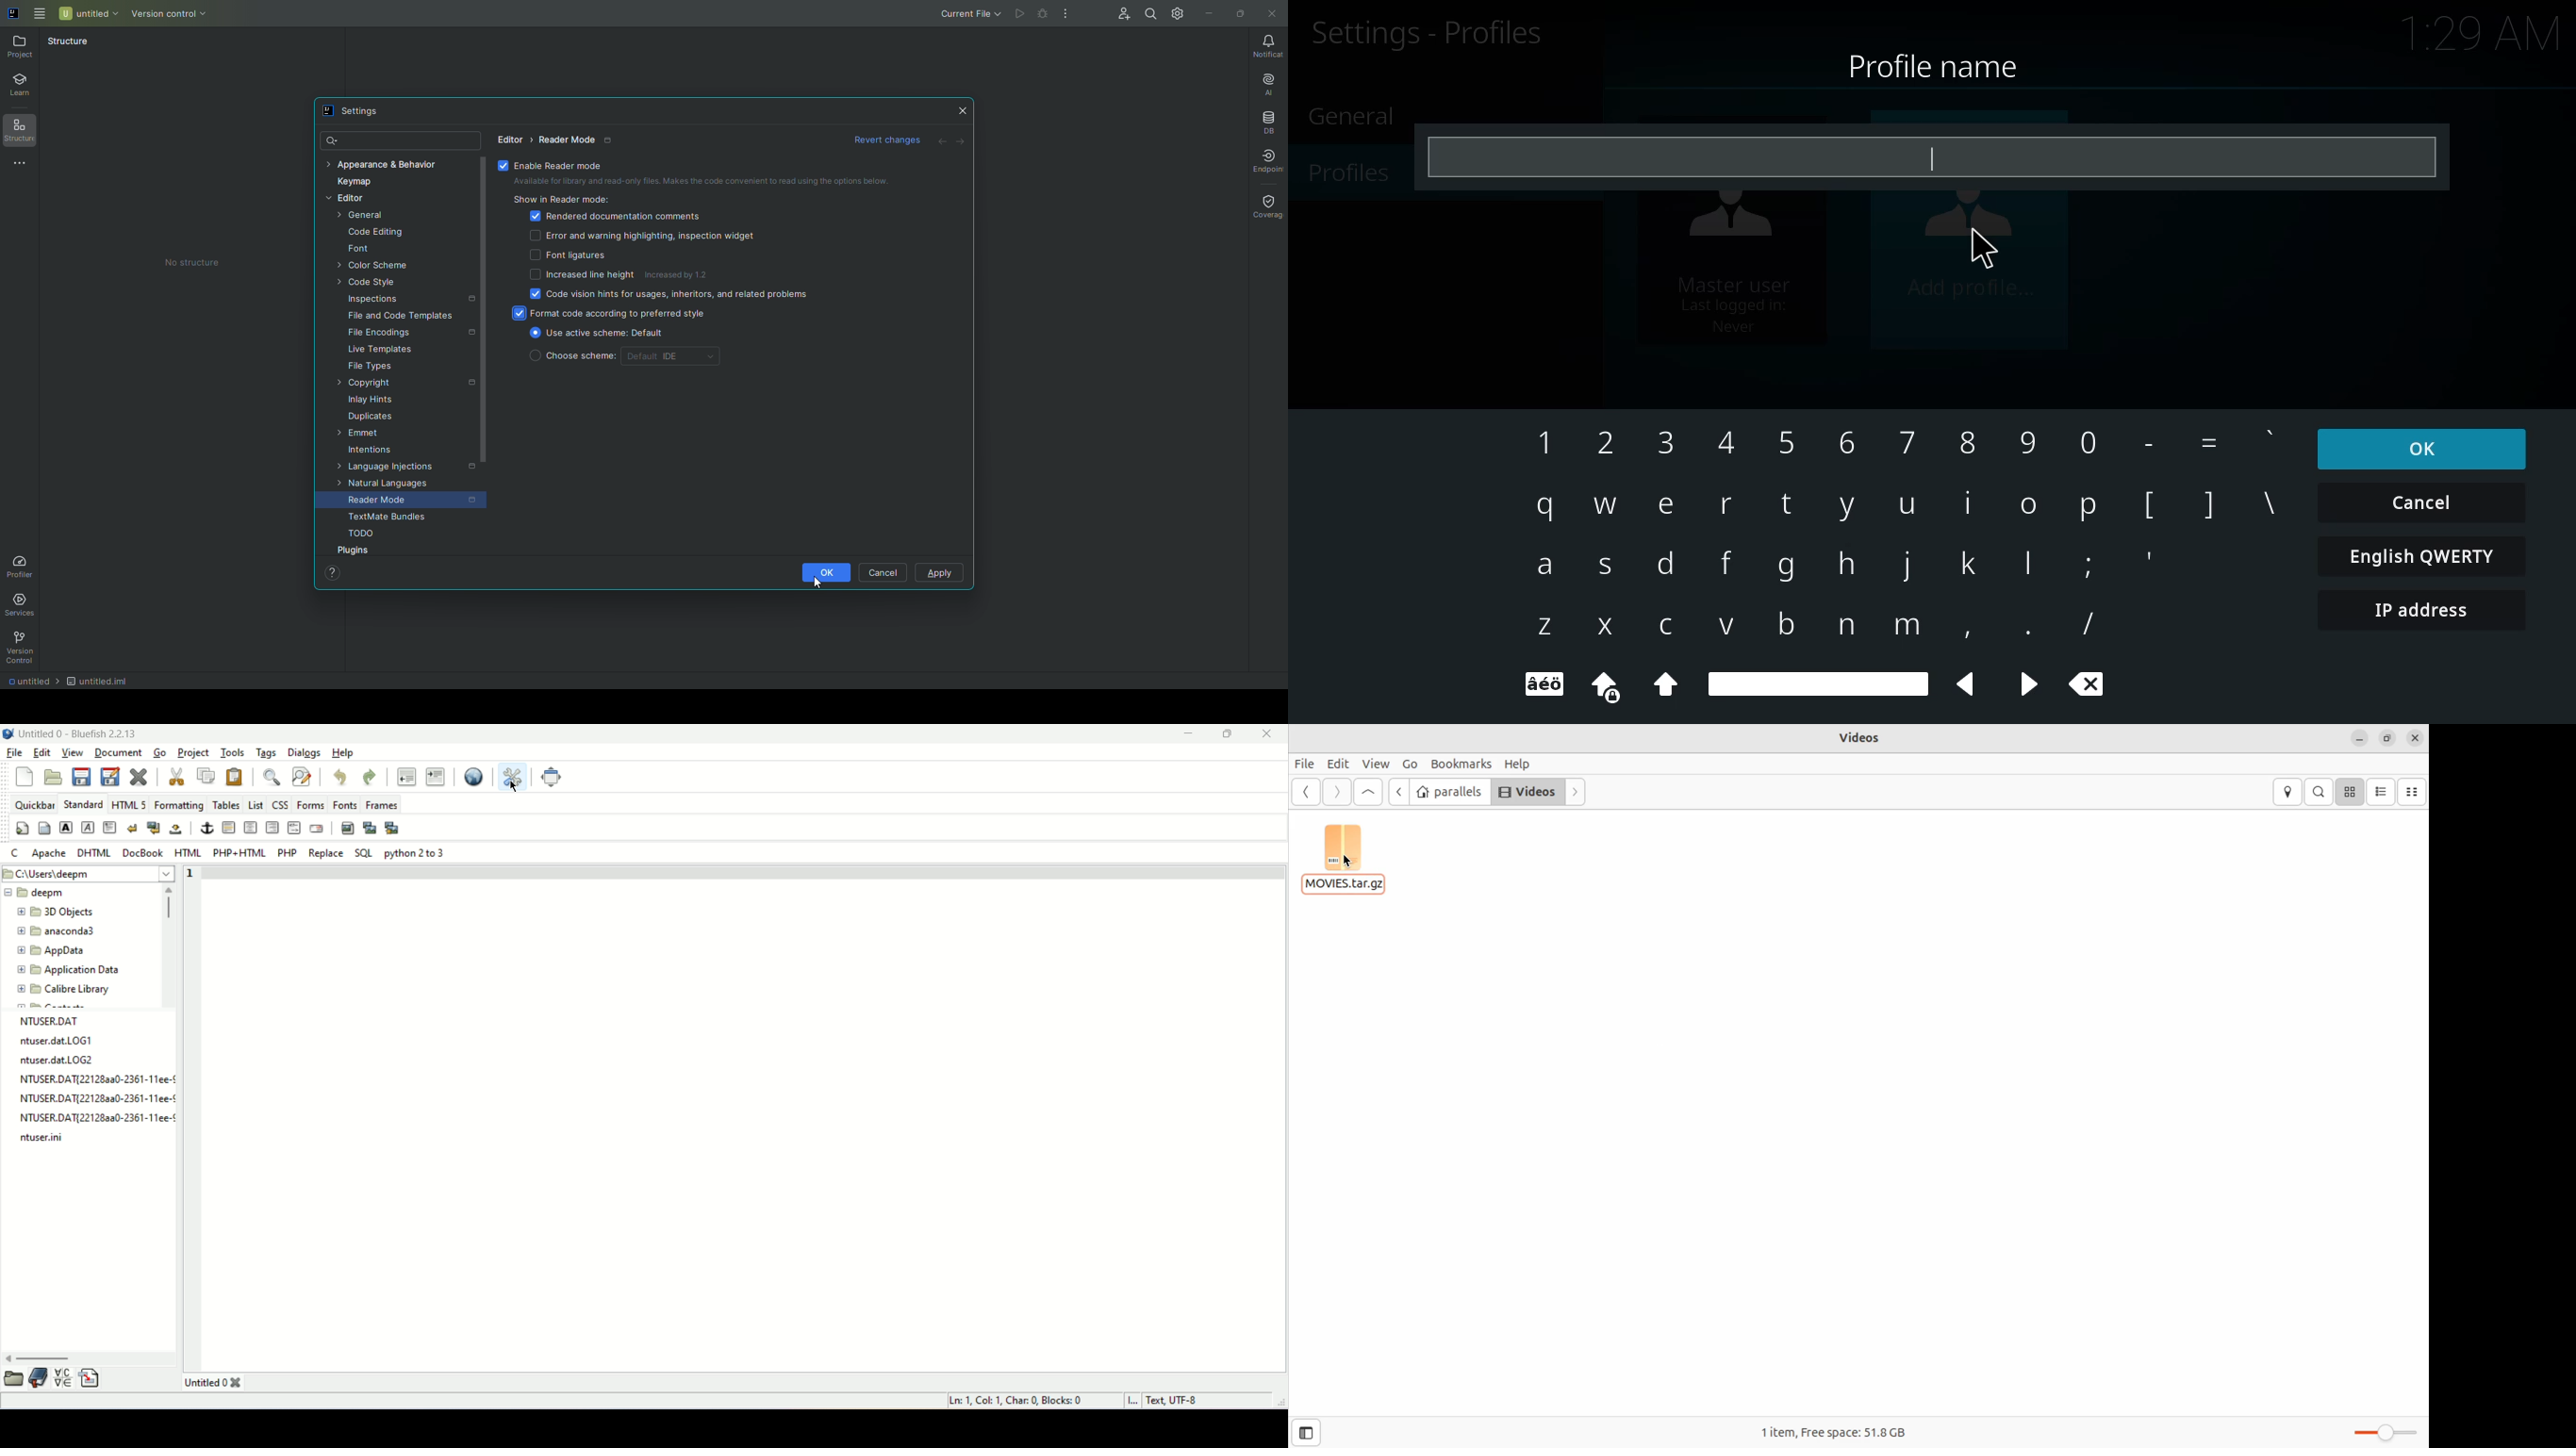 The image size is (2576, 1456). I want to click on v, so click(1721, 622).